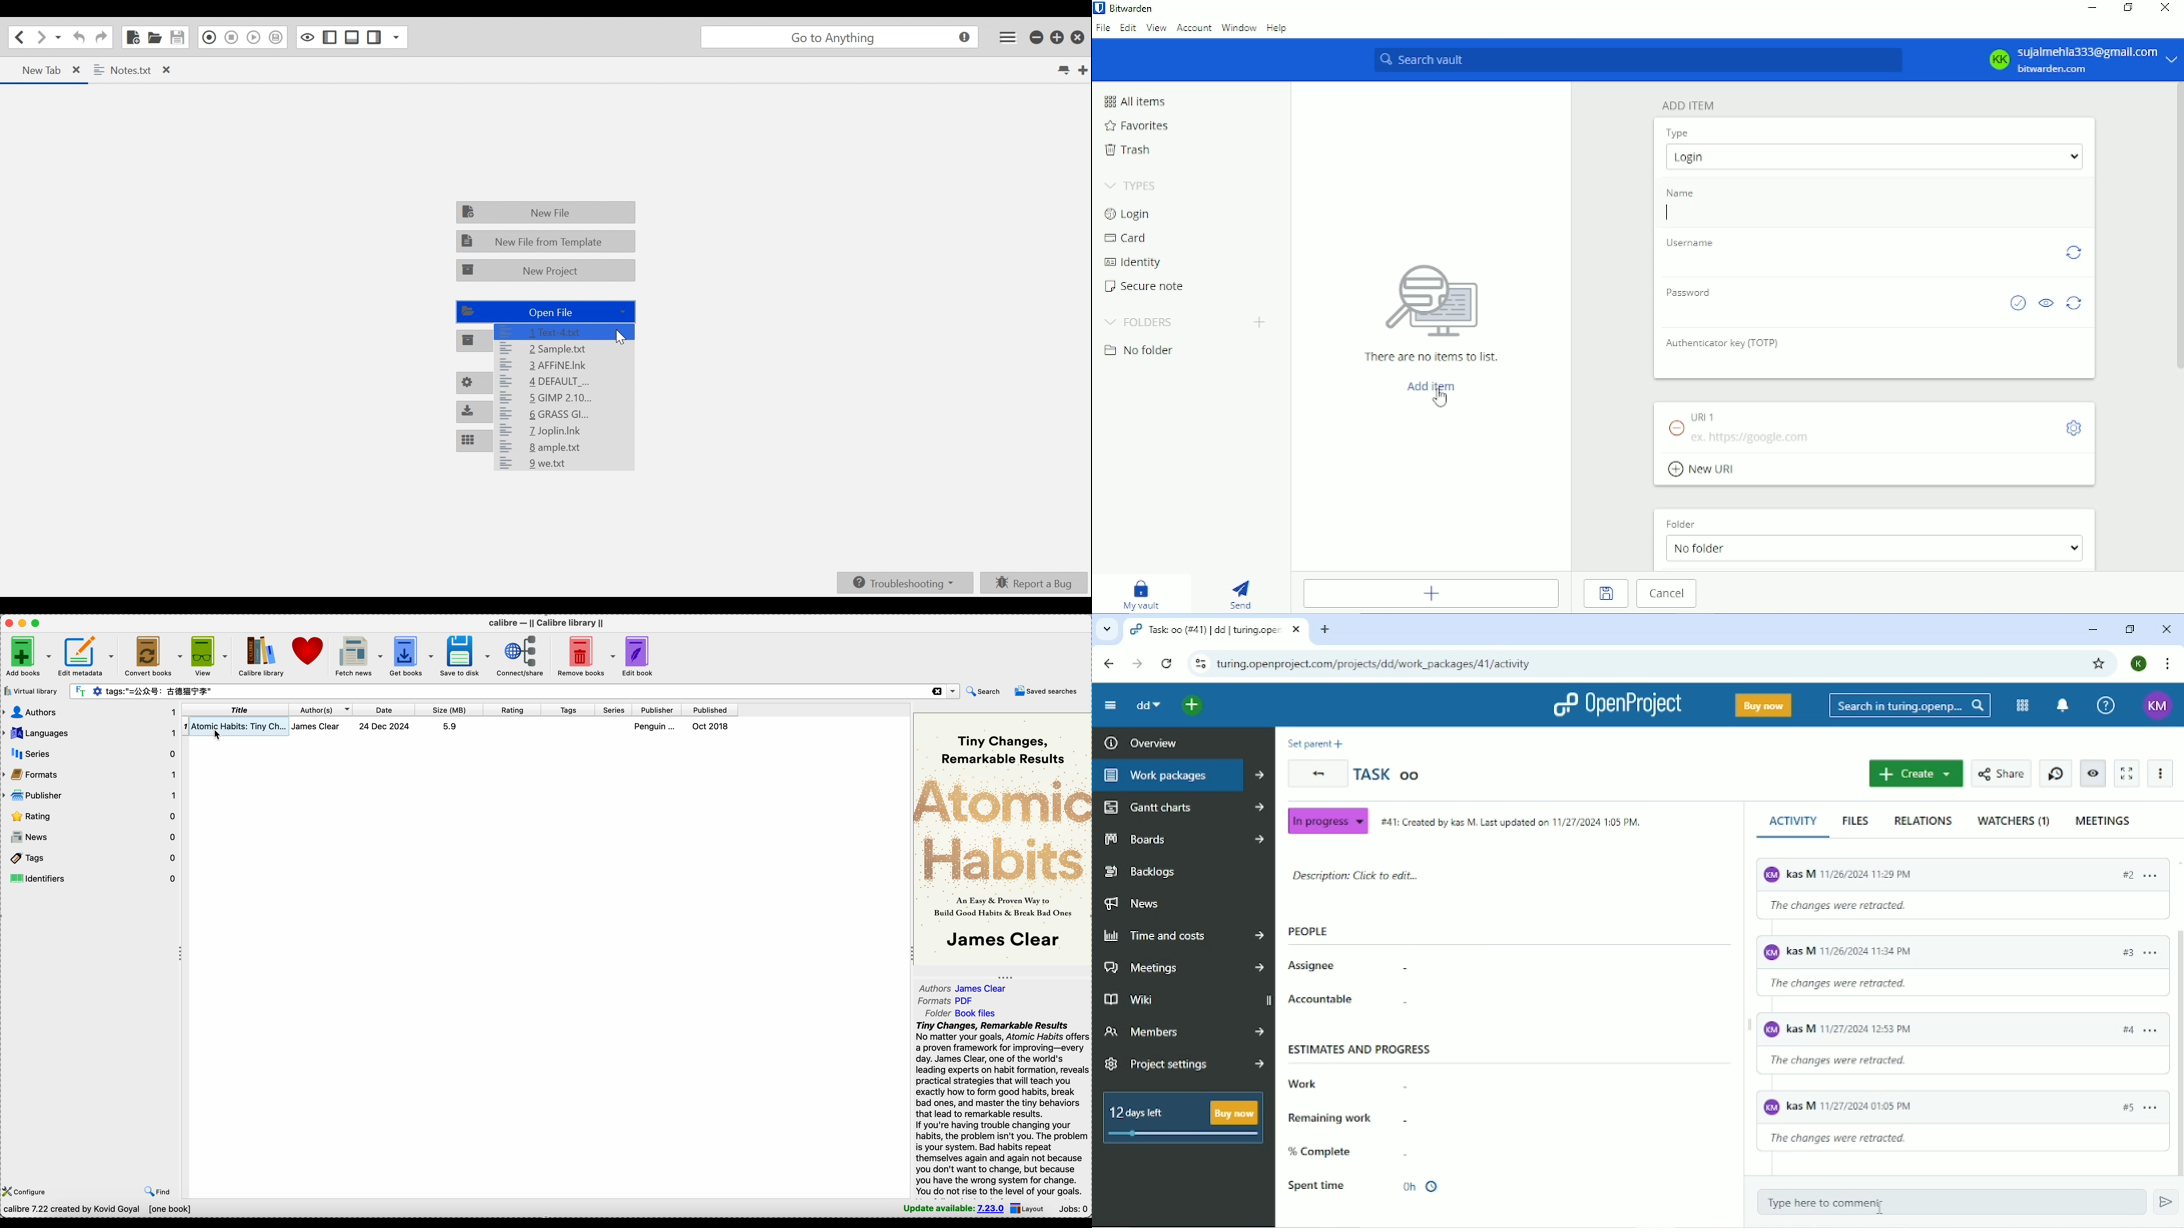 This screenshot has height=1232, width=2184. I want to click on Password, so click(1687, 292).